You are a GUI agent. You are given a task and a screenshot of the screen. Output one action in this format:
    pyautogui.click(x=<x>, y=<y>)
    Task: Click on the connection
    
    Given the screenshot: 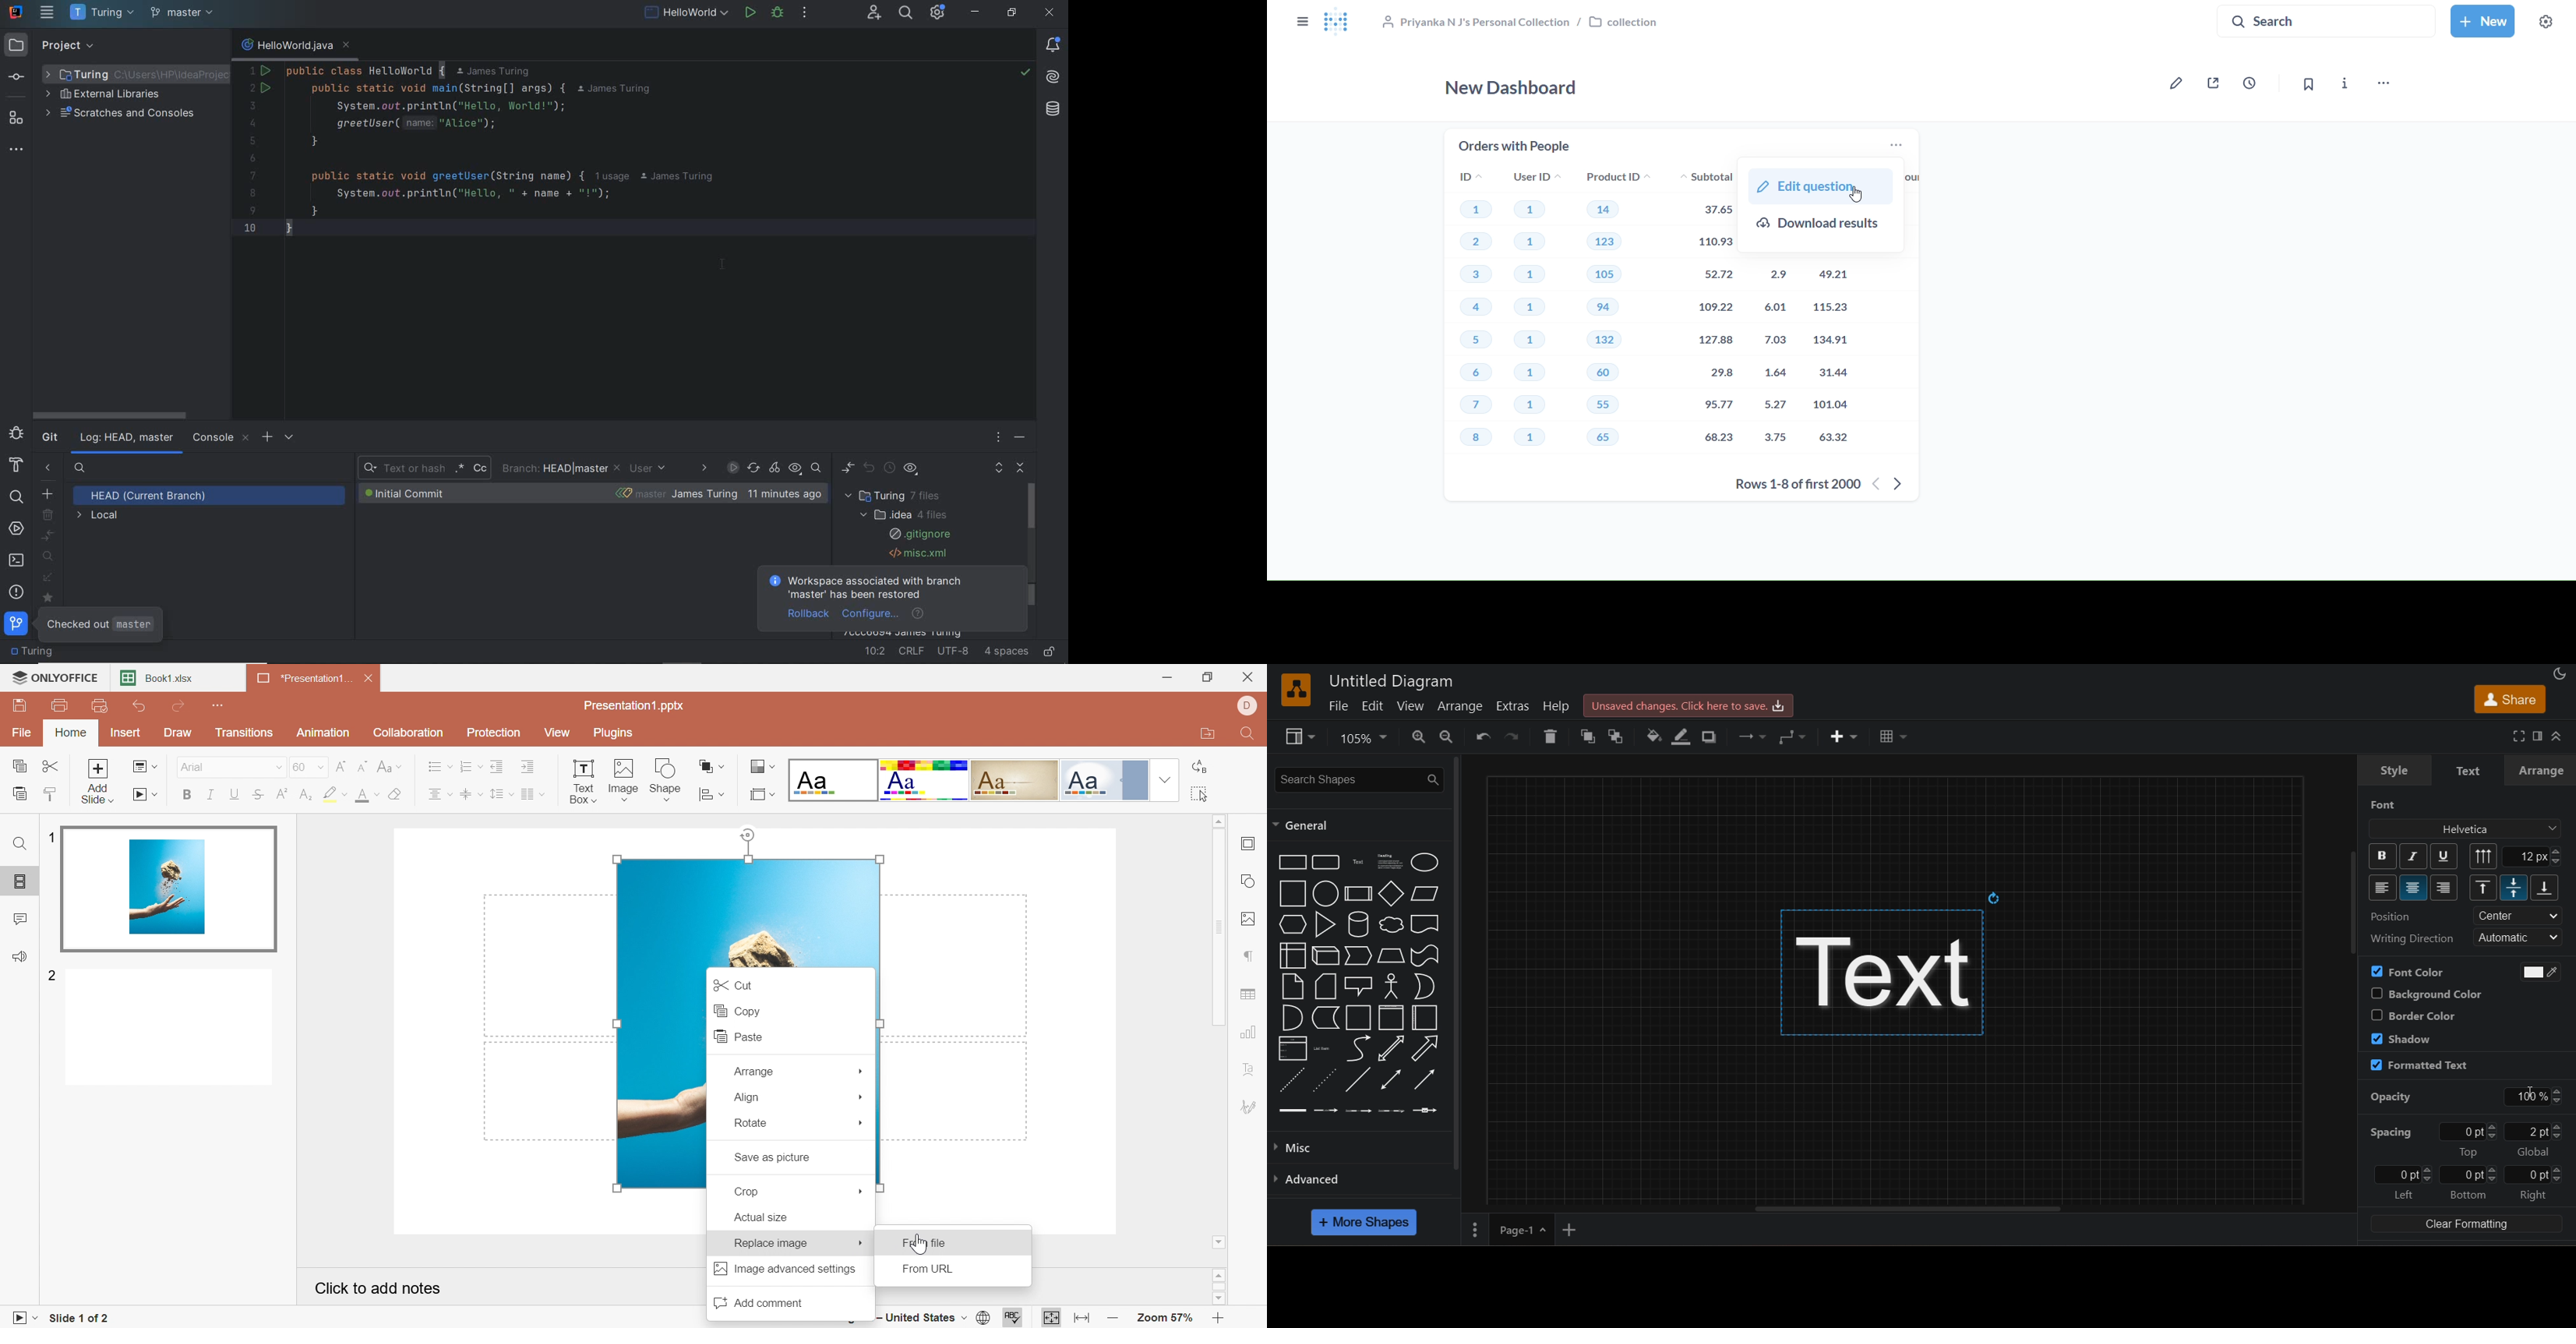 What is the action you would take?
    pyautogui.click(x=1750, y=734)
    